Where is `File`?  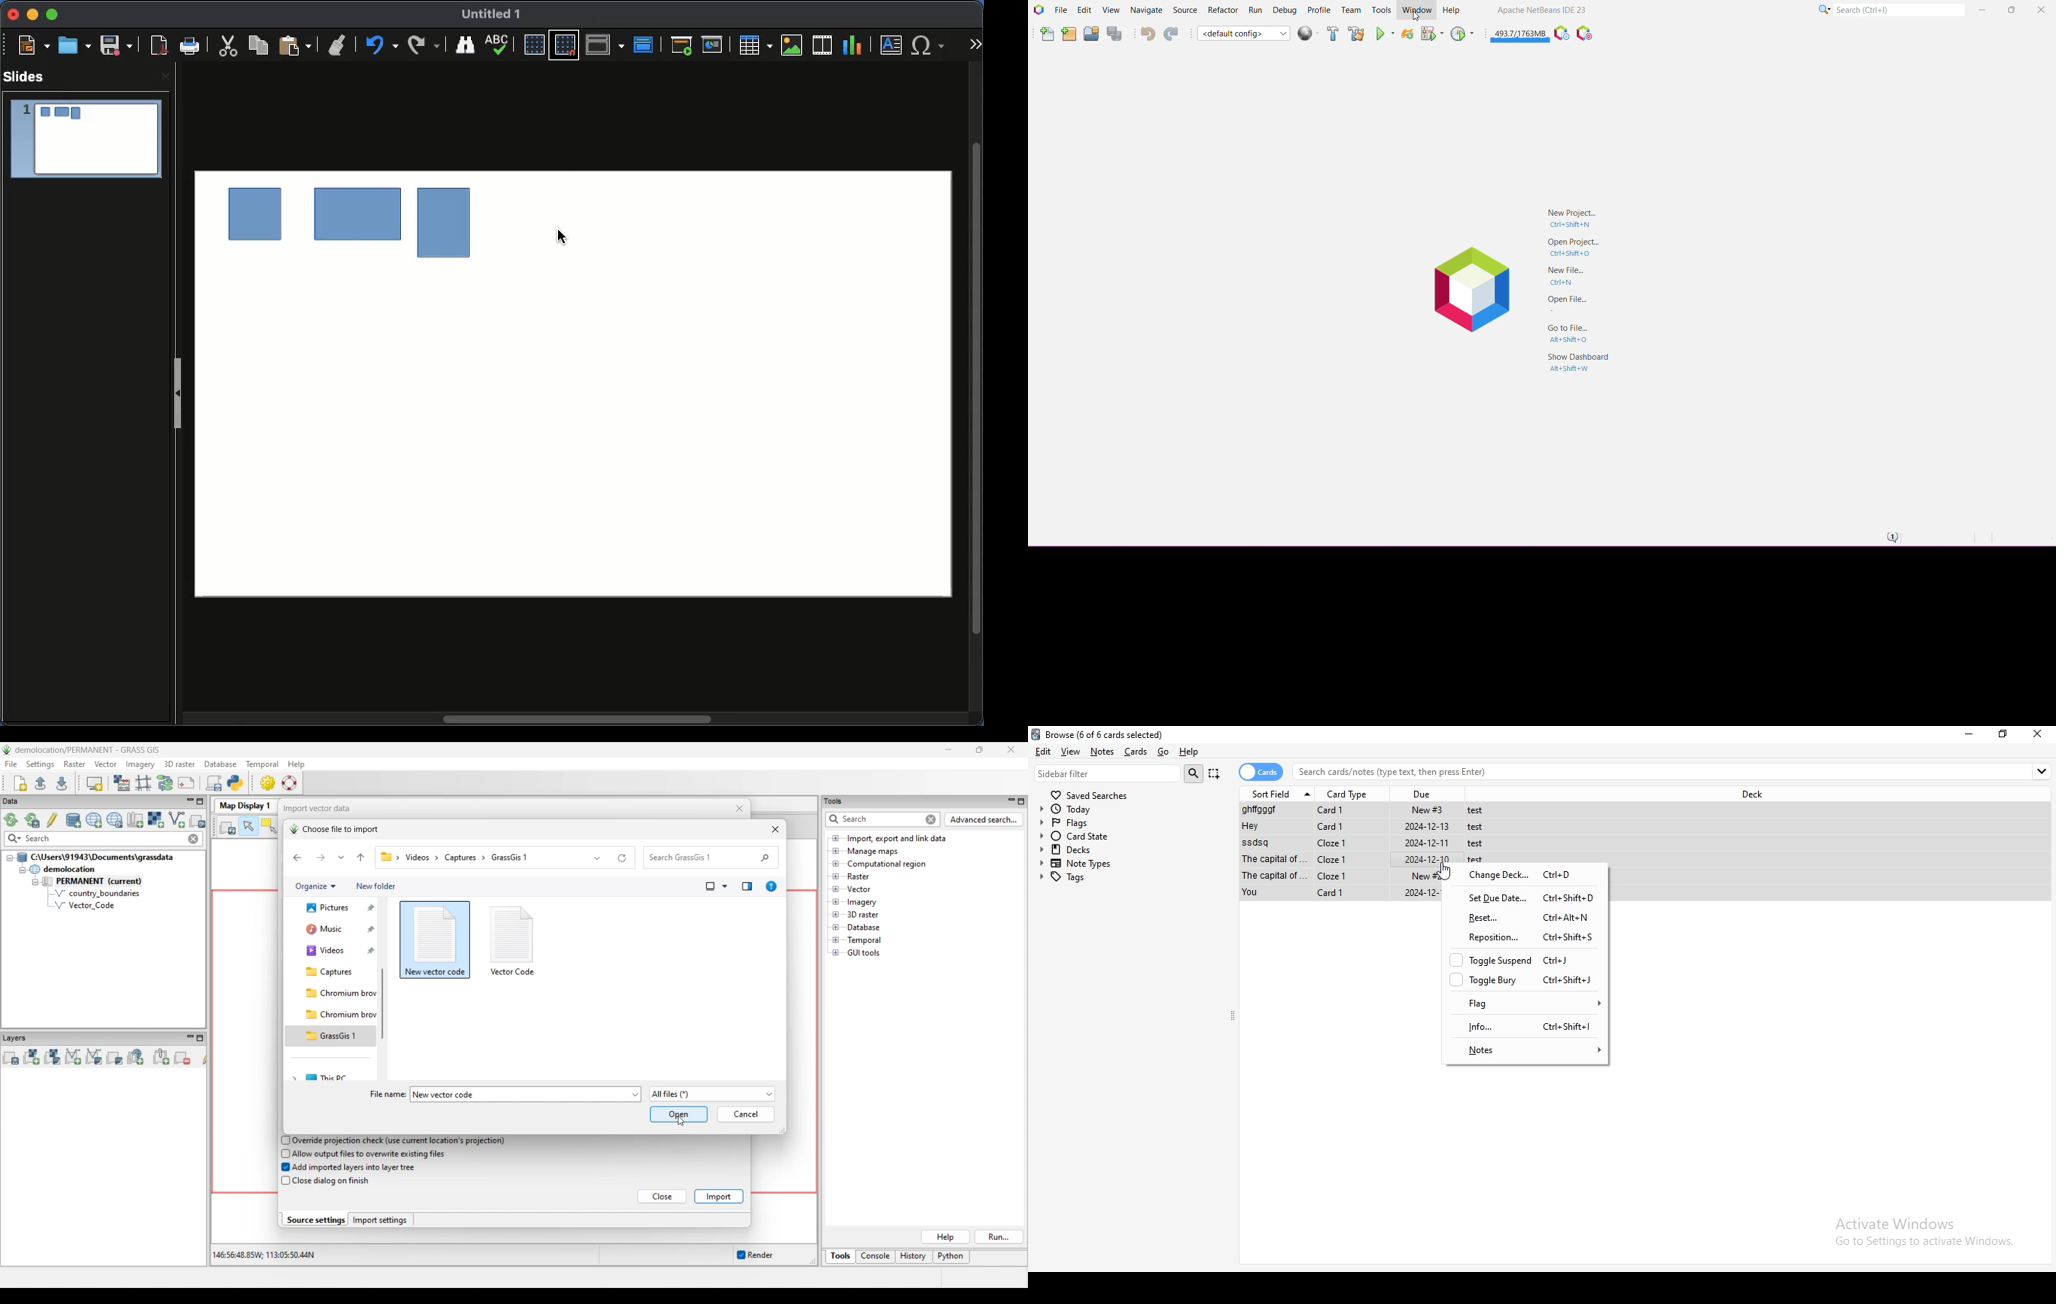
File is located at coordinates (1371, 843).